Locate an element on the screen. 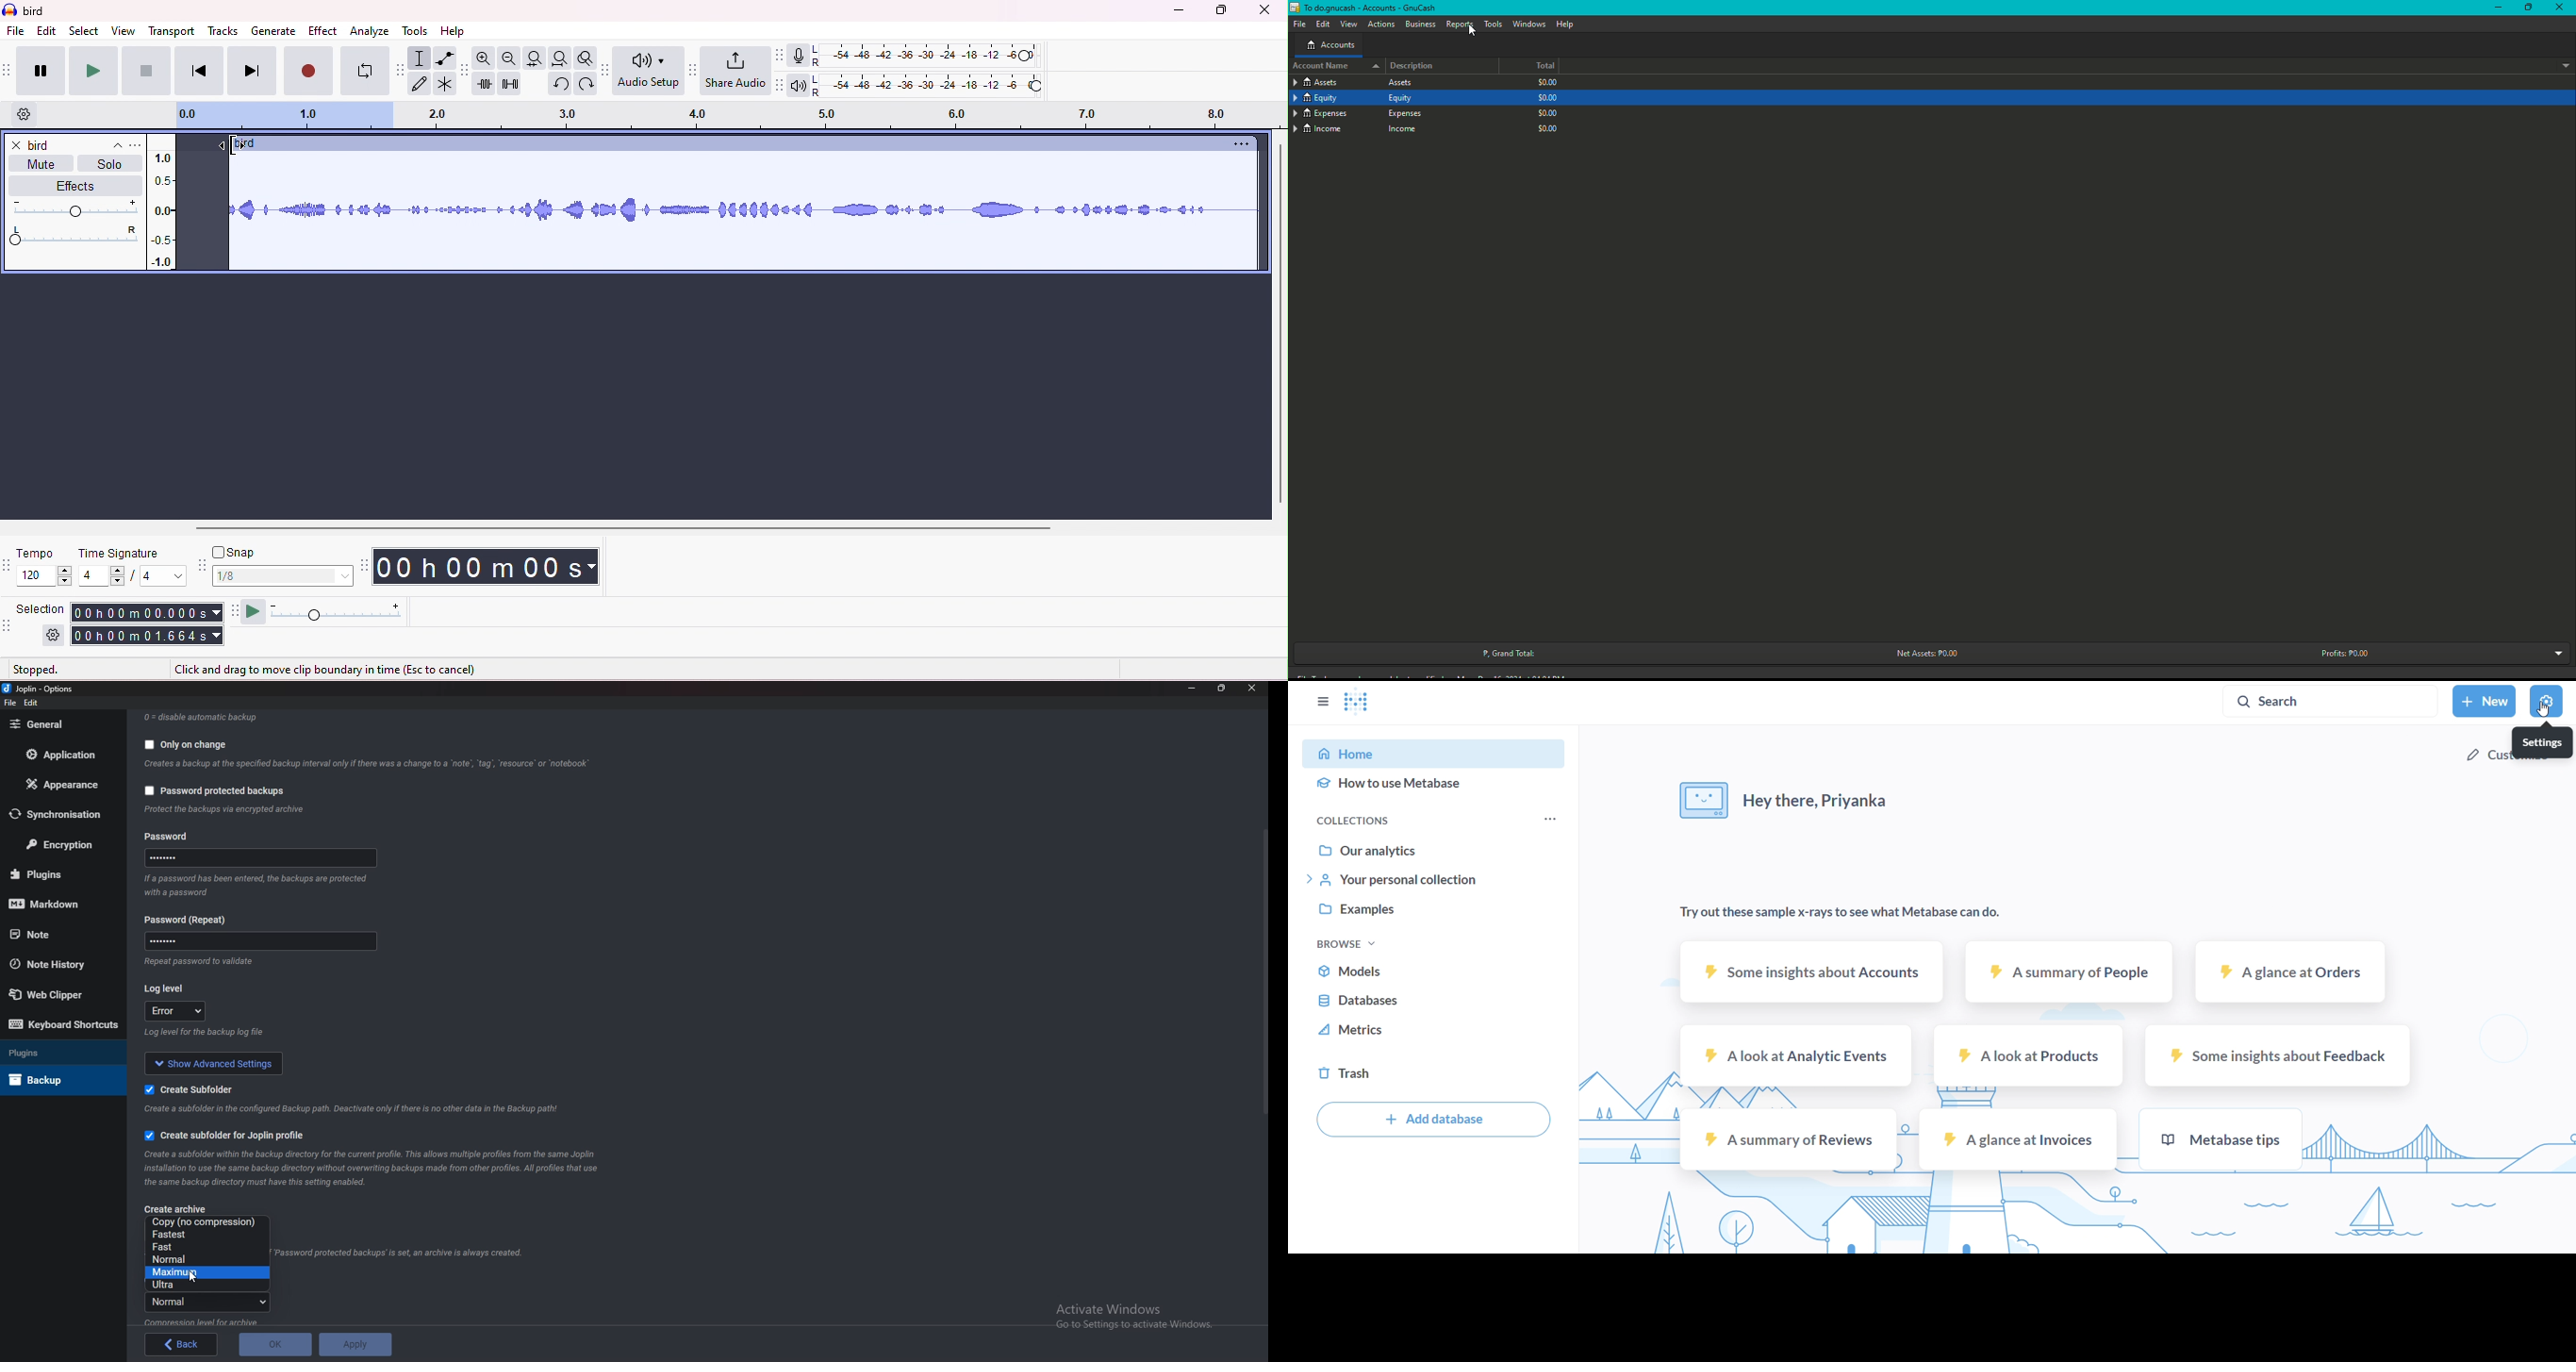 Image resolution: width=2576 pixels, height=1372 pixels. Profits is located at coordinates (2349, 654).